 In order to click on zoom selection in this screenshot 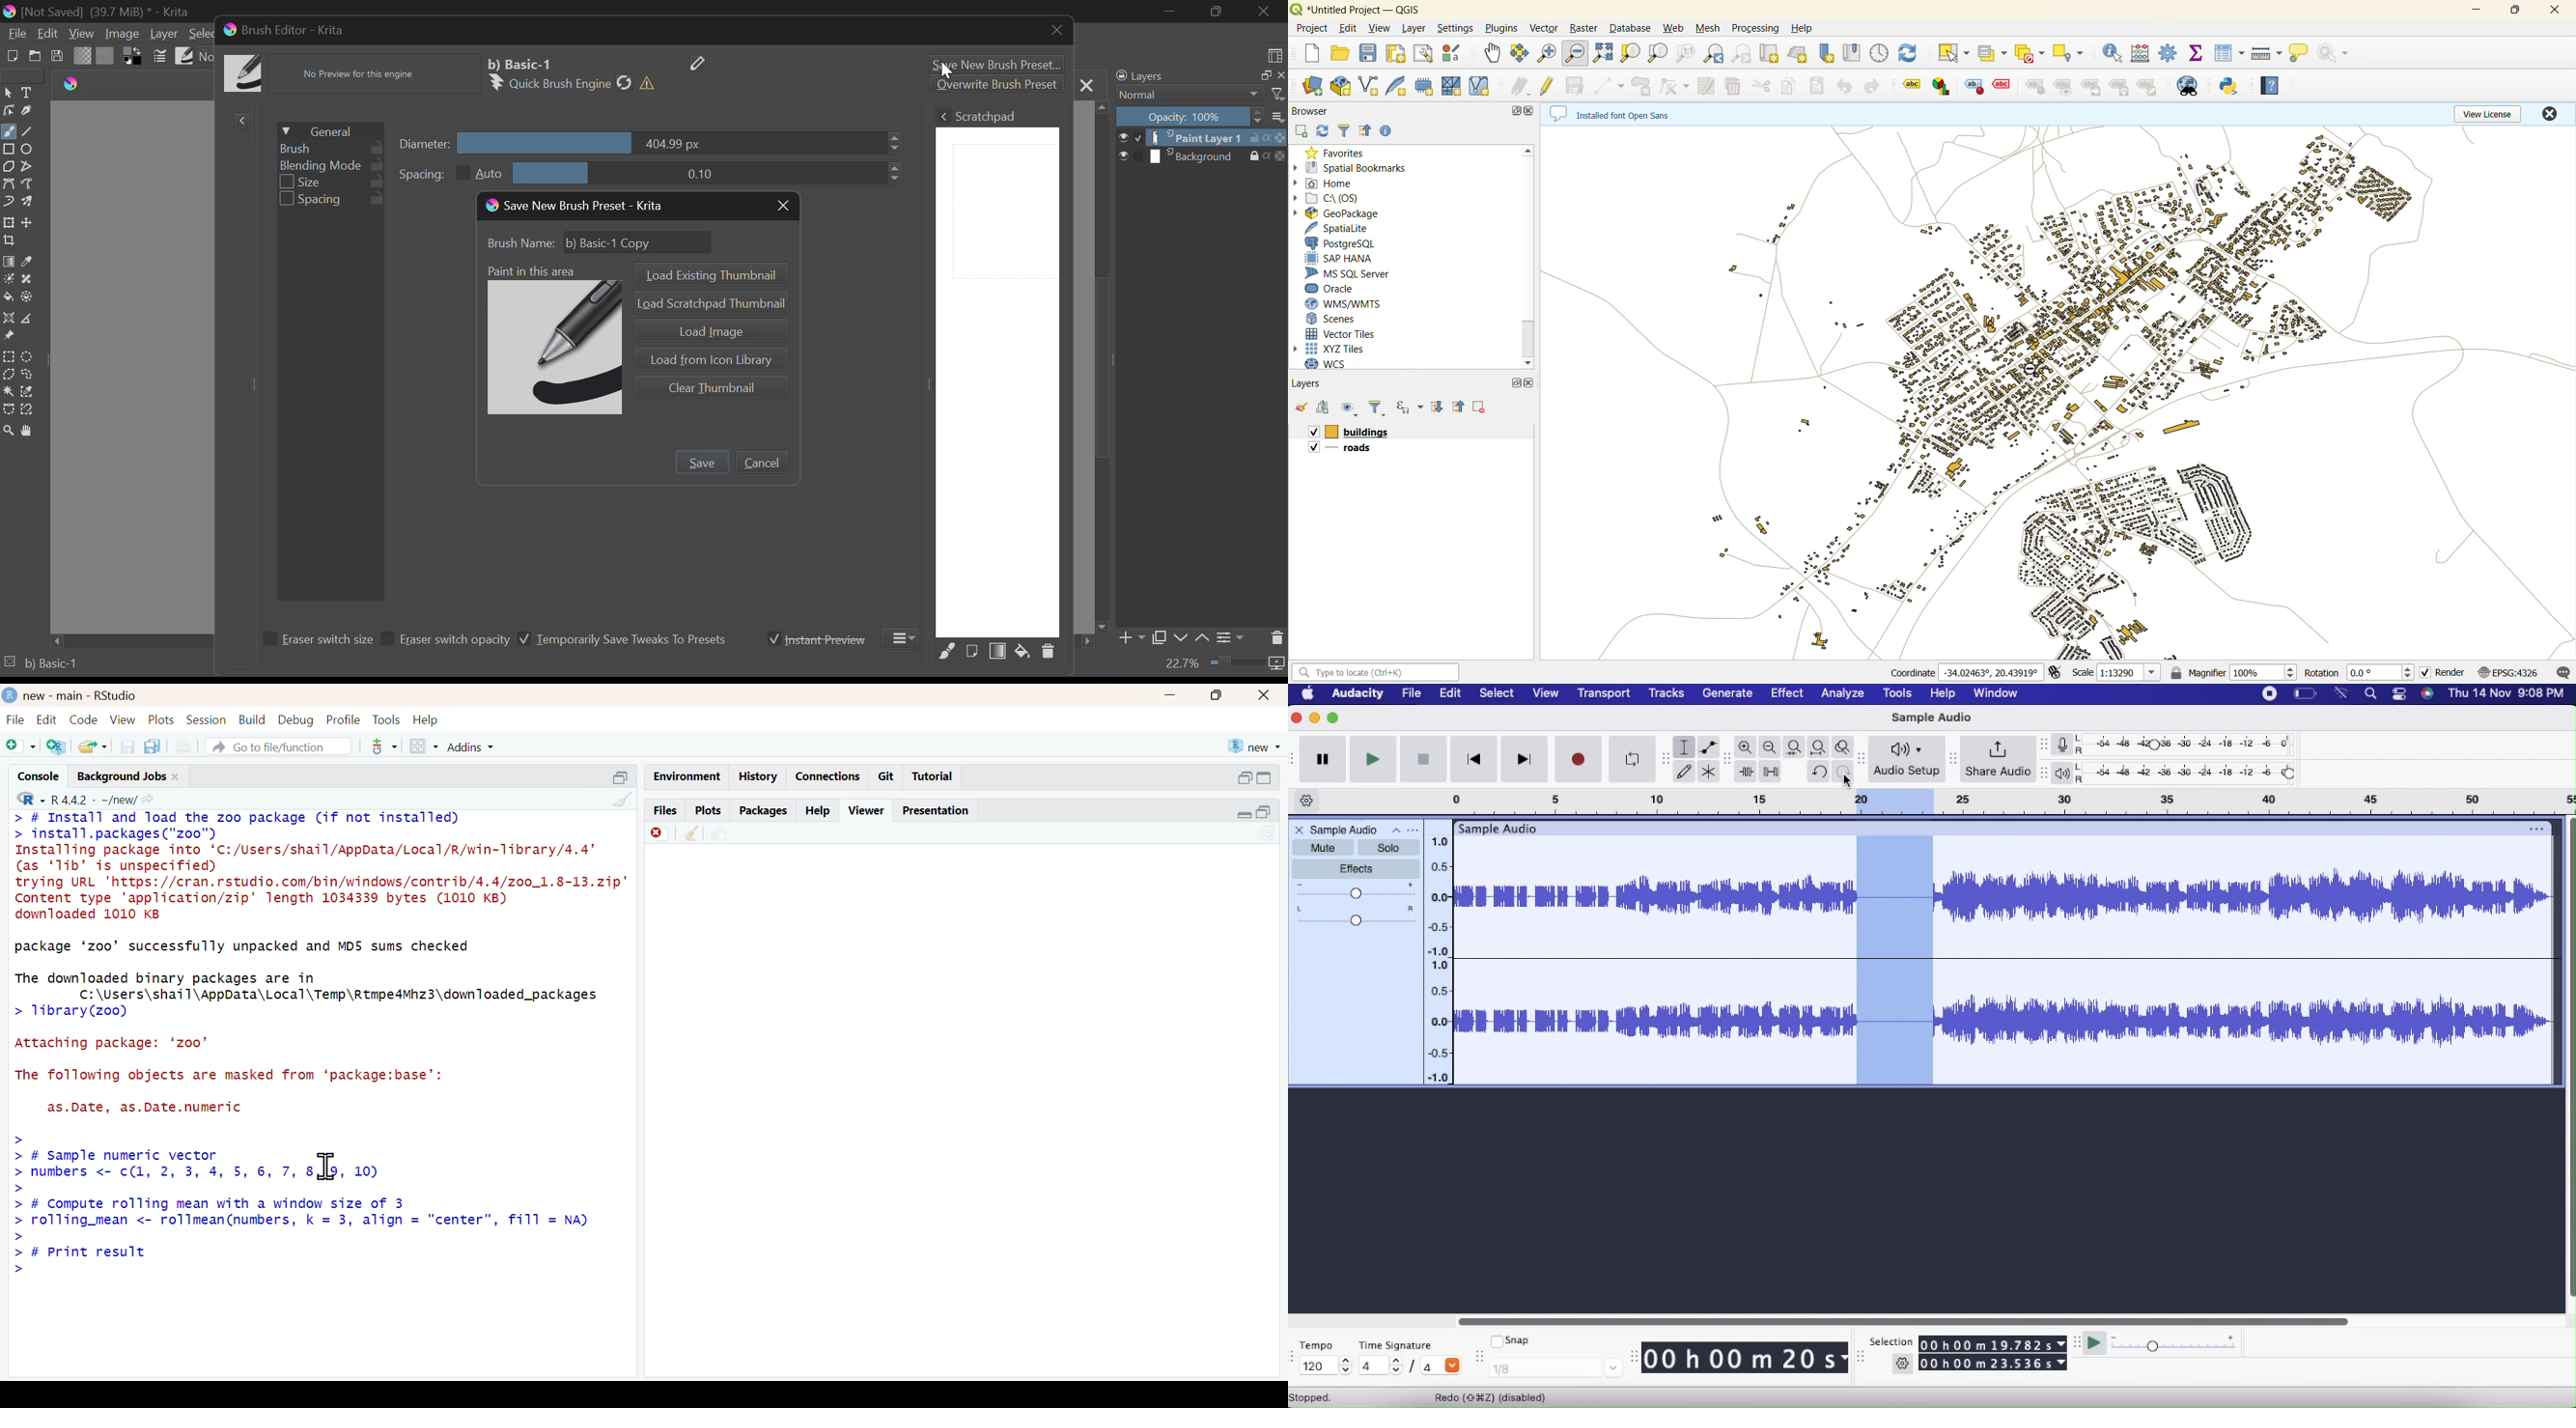, I will do `click(1629, 54)`.